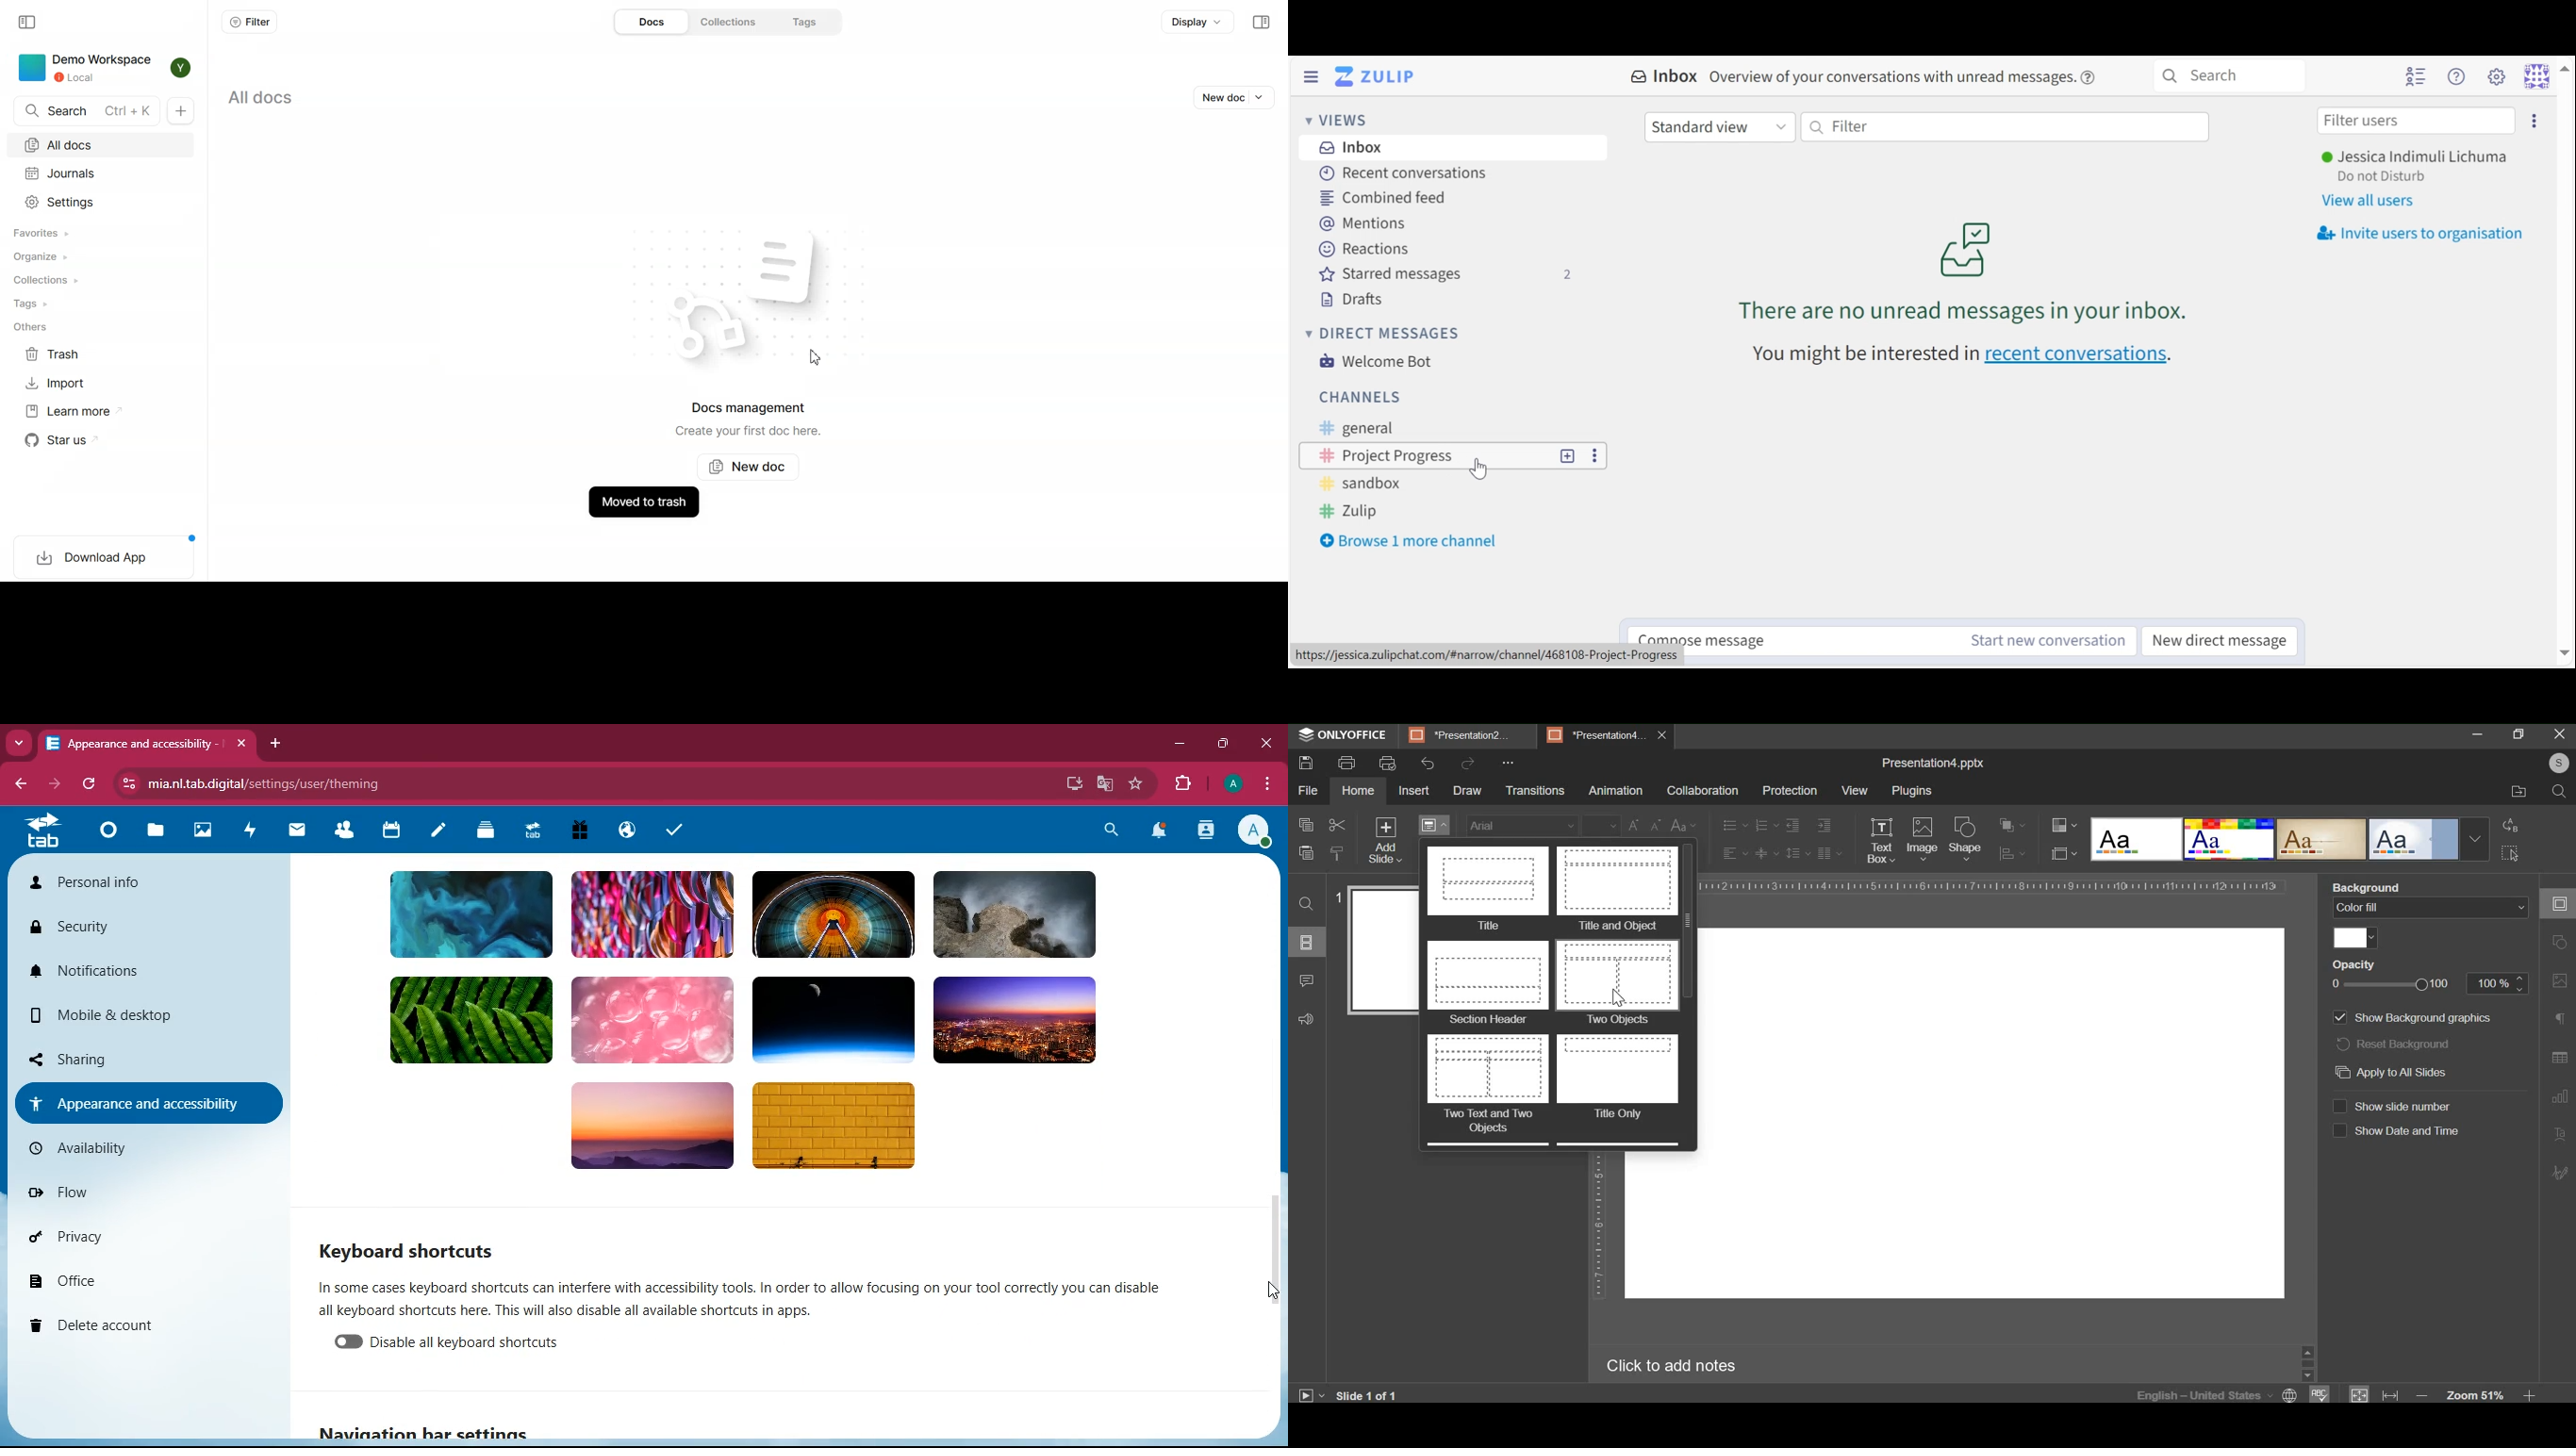 The width and height of the screenshot is (2576, 1456). Describe the element at coordinates (2355, 966) in the screenshot. I see `opacity` at that location.